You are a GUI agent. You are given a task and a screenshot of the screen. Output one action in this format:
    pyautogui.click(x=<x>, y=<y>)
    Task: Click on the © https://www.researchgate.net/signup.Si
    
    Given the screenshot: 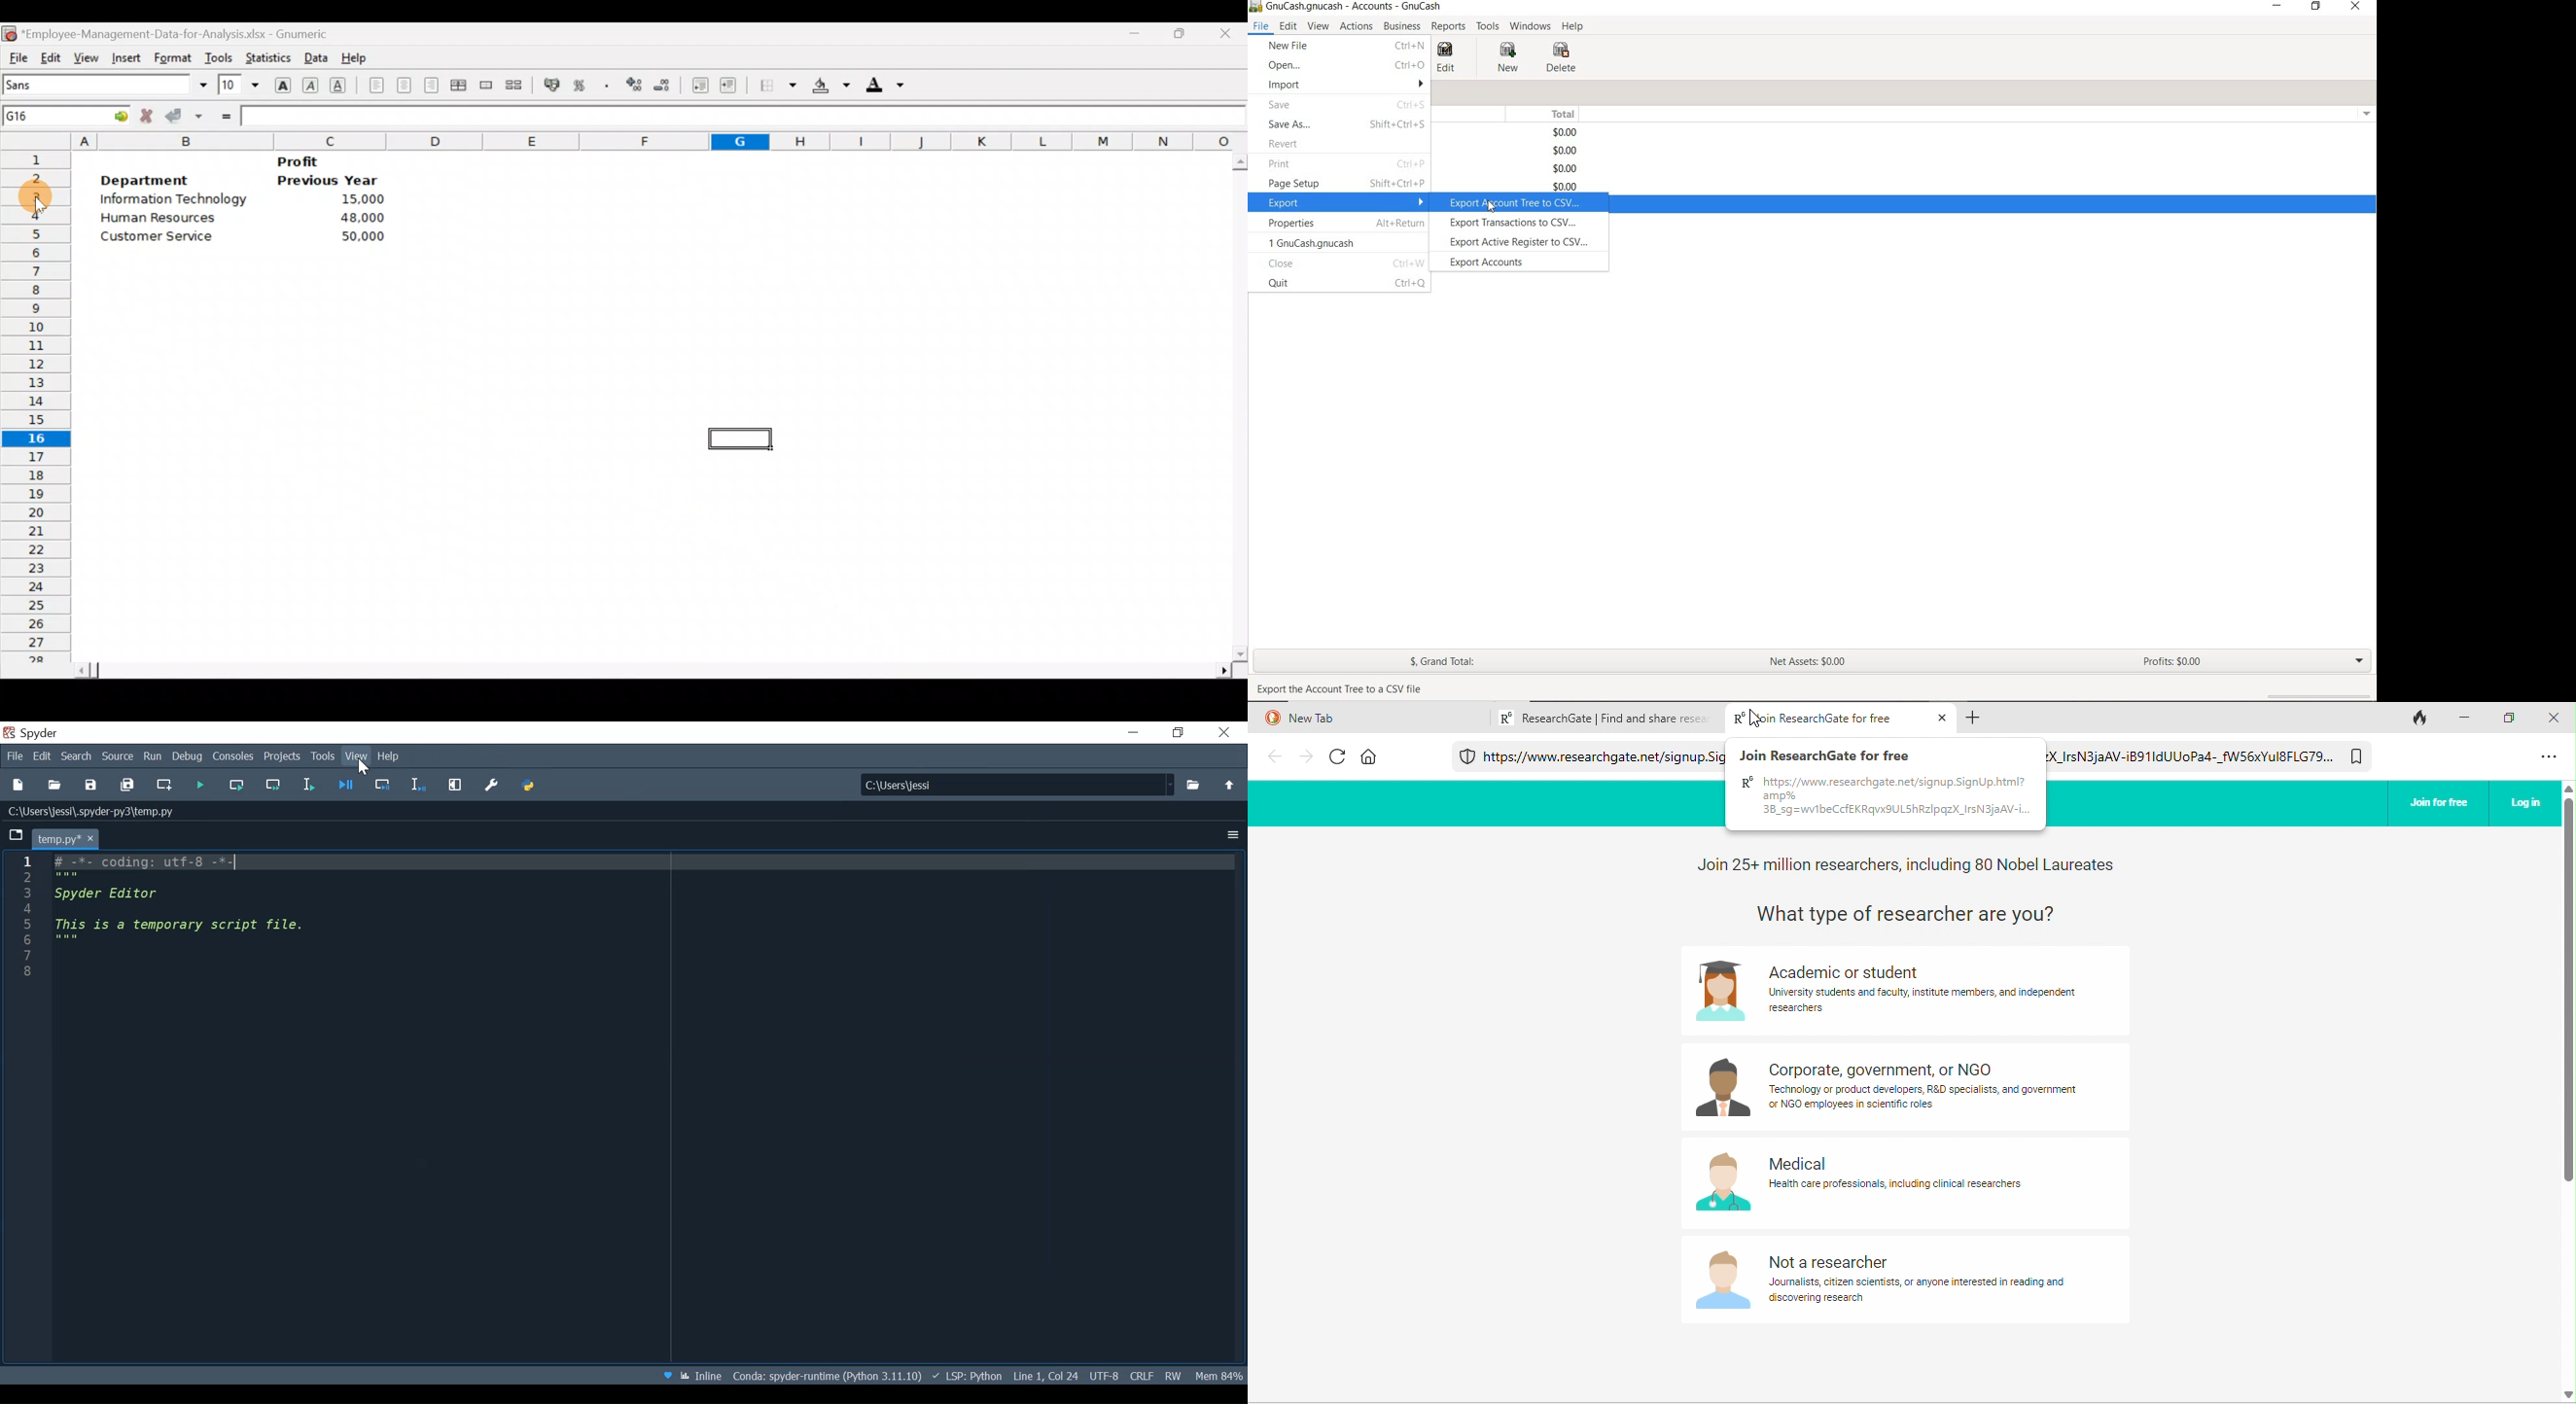 What is the action you would take?
    pyautogui.click(x=1604, y=758)
    